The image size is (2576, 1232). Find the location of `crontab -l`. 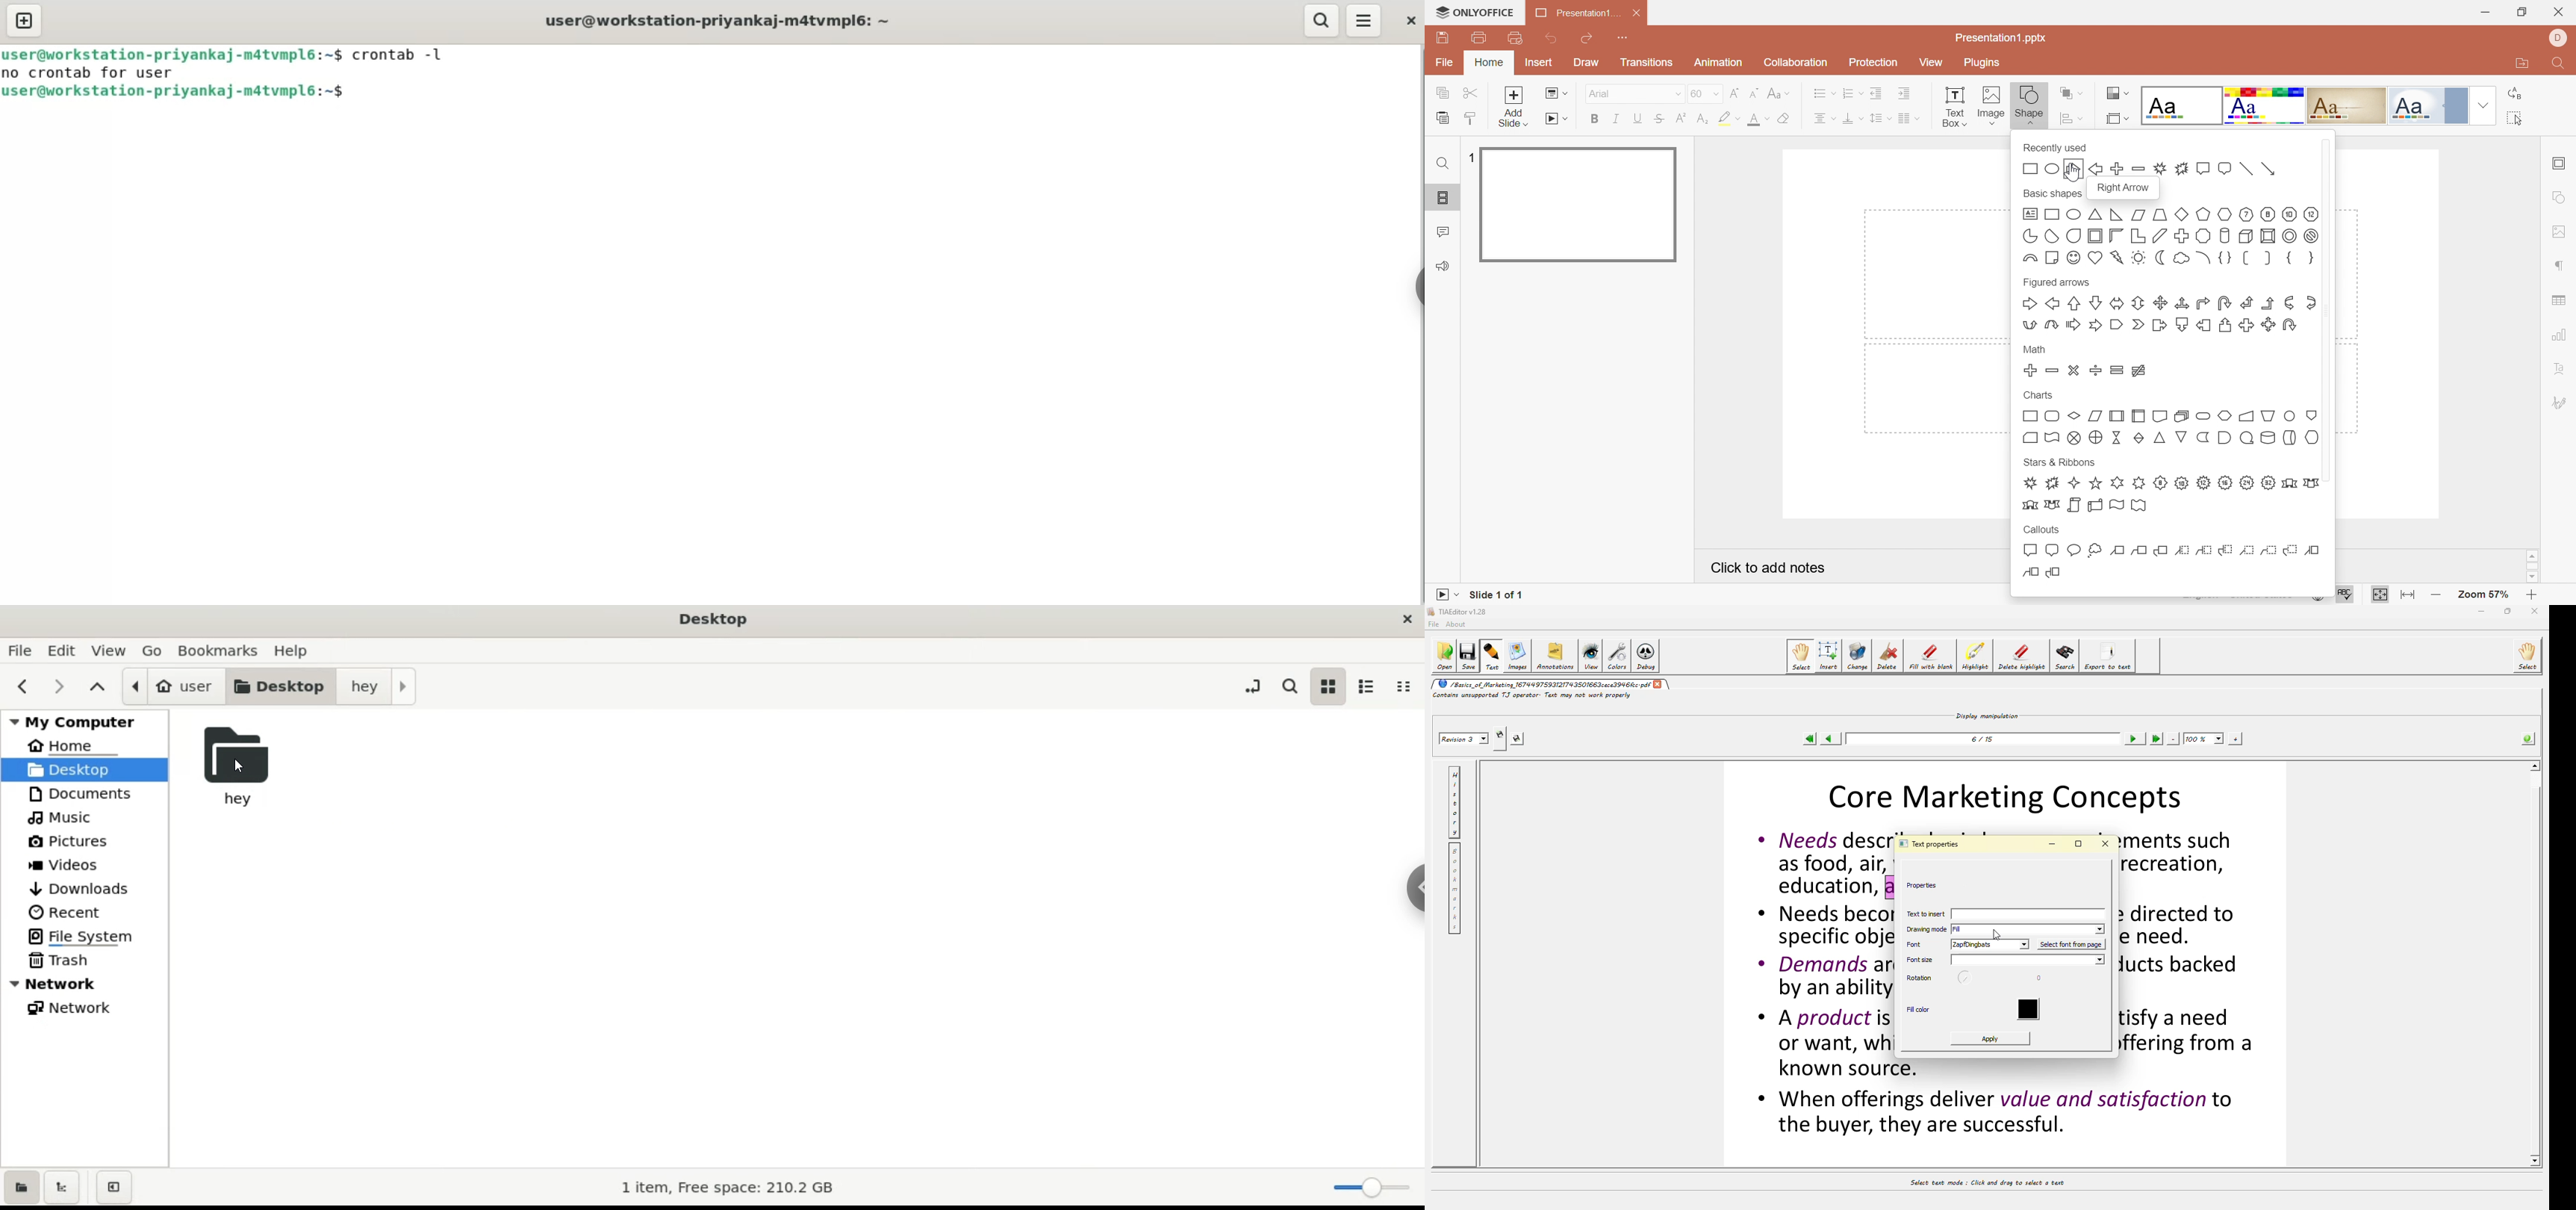

crontab -l is located at coordinates (405, 55).